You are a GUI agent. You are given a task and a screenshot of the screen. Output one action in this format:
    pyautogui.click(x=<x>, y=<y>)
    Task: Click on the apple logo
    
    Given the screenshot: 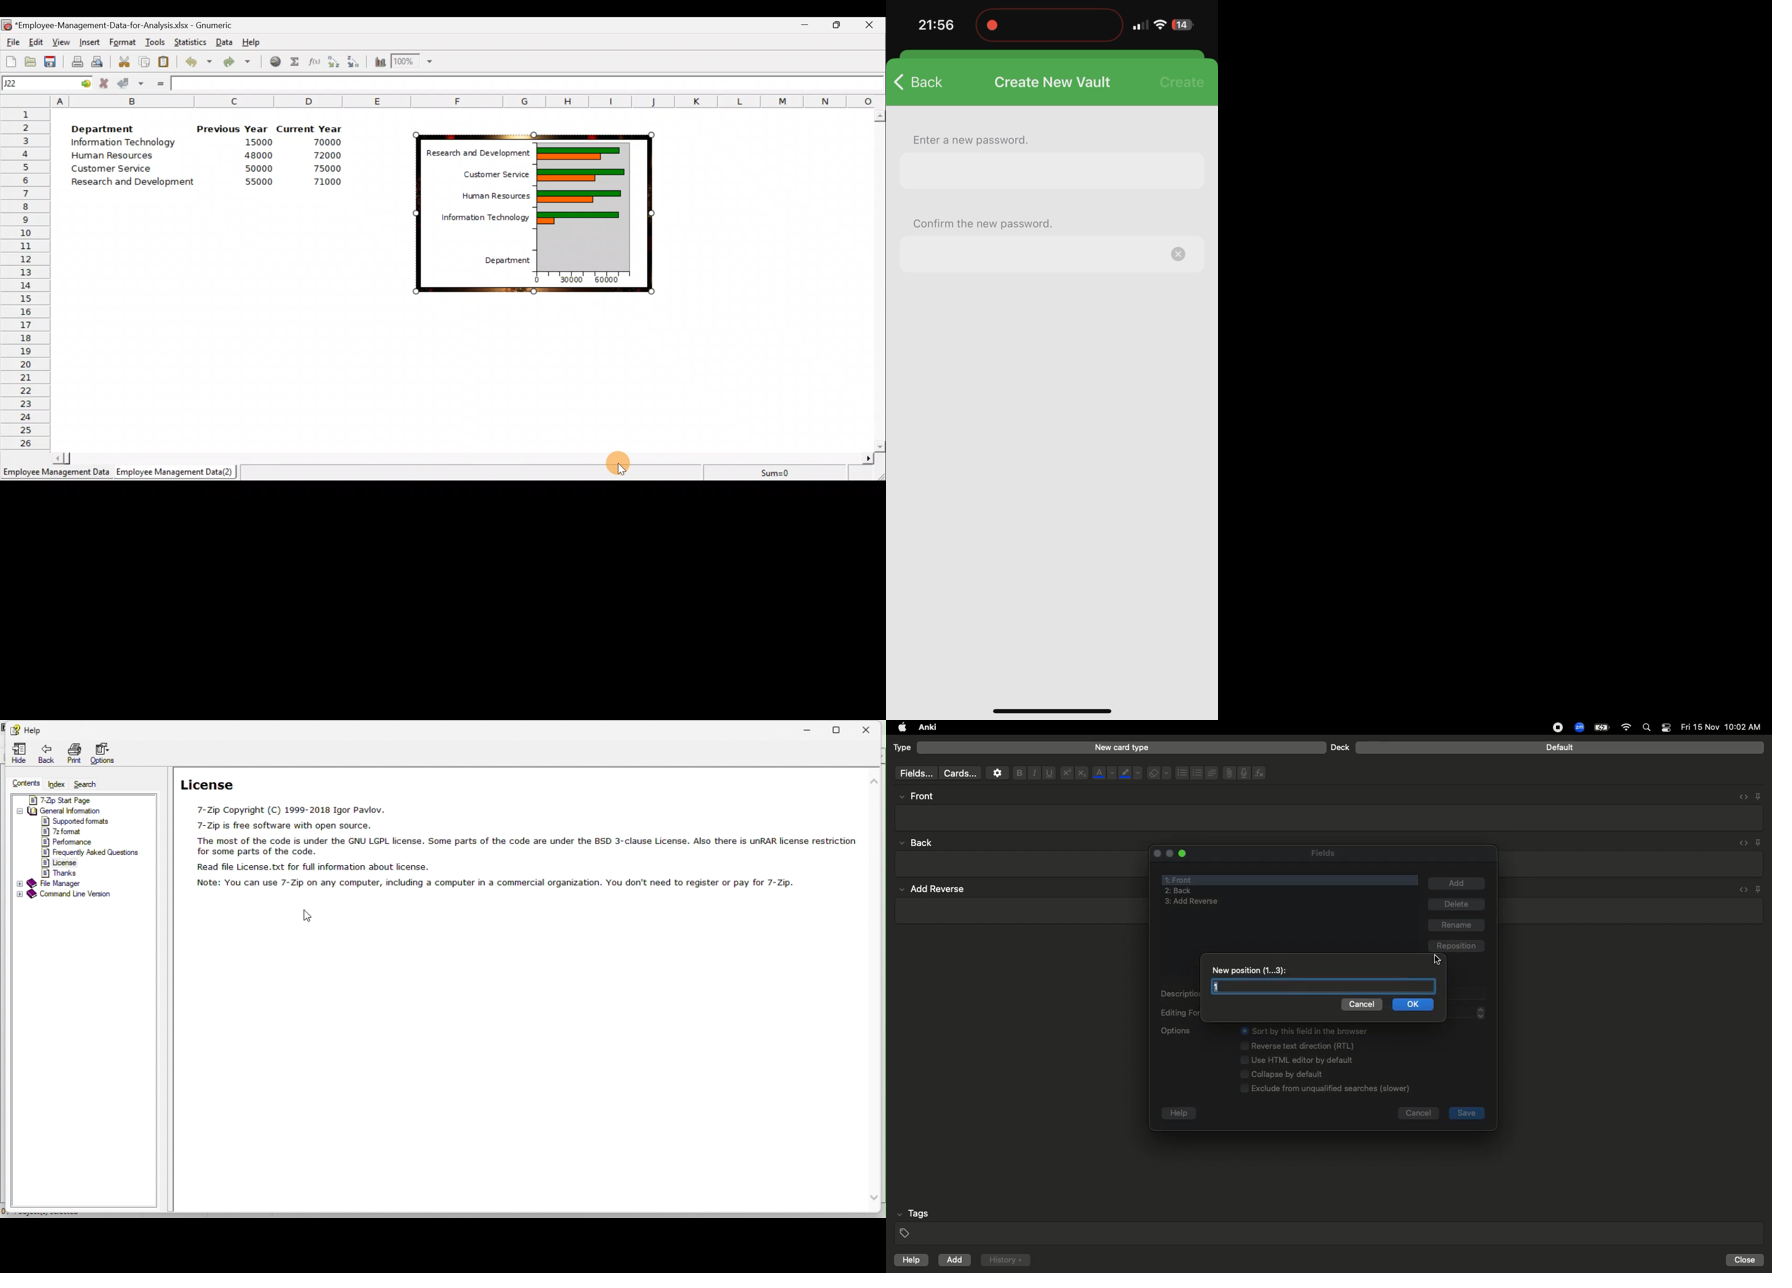 What is the action you would take?
    pyautogui.click(x=899, y=727)
    